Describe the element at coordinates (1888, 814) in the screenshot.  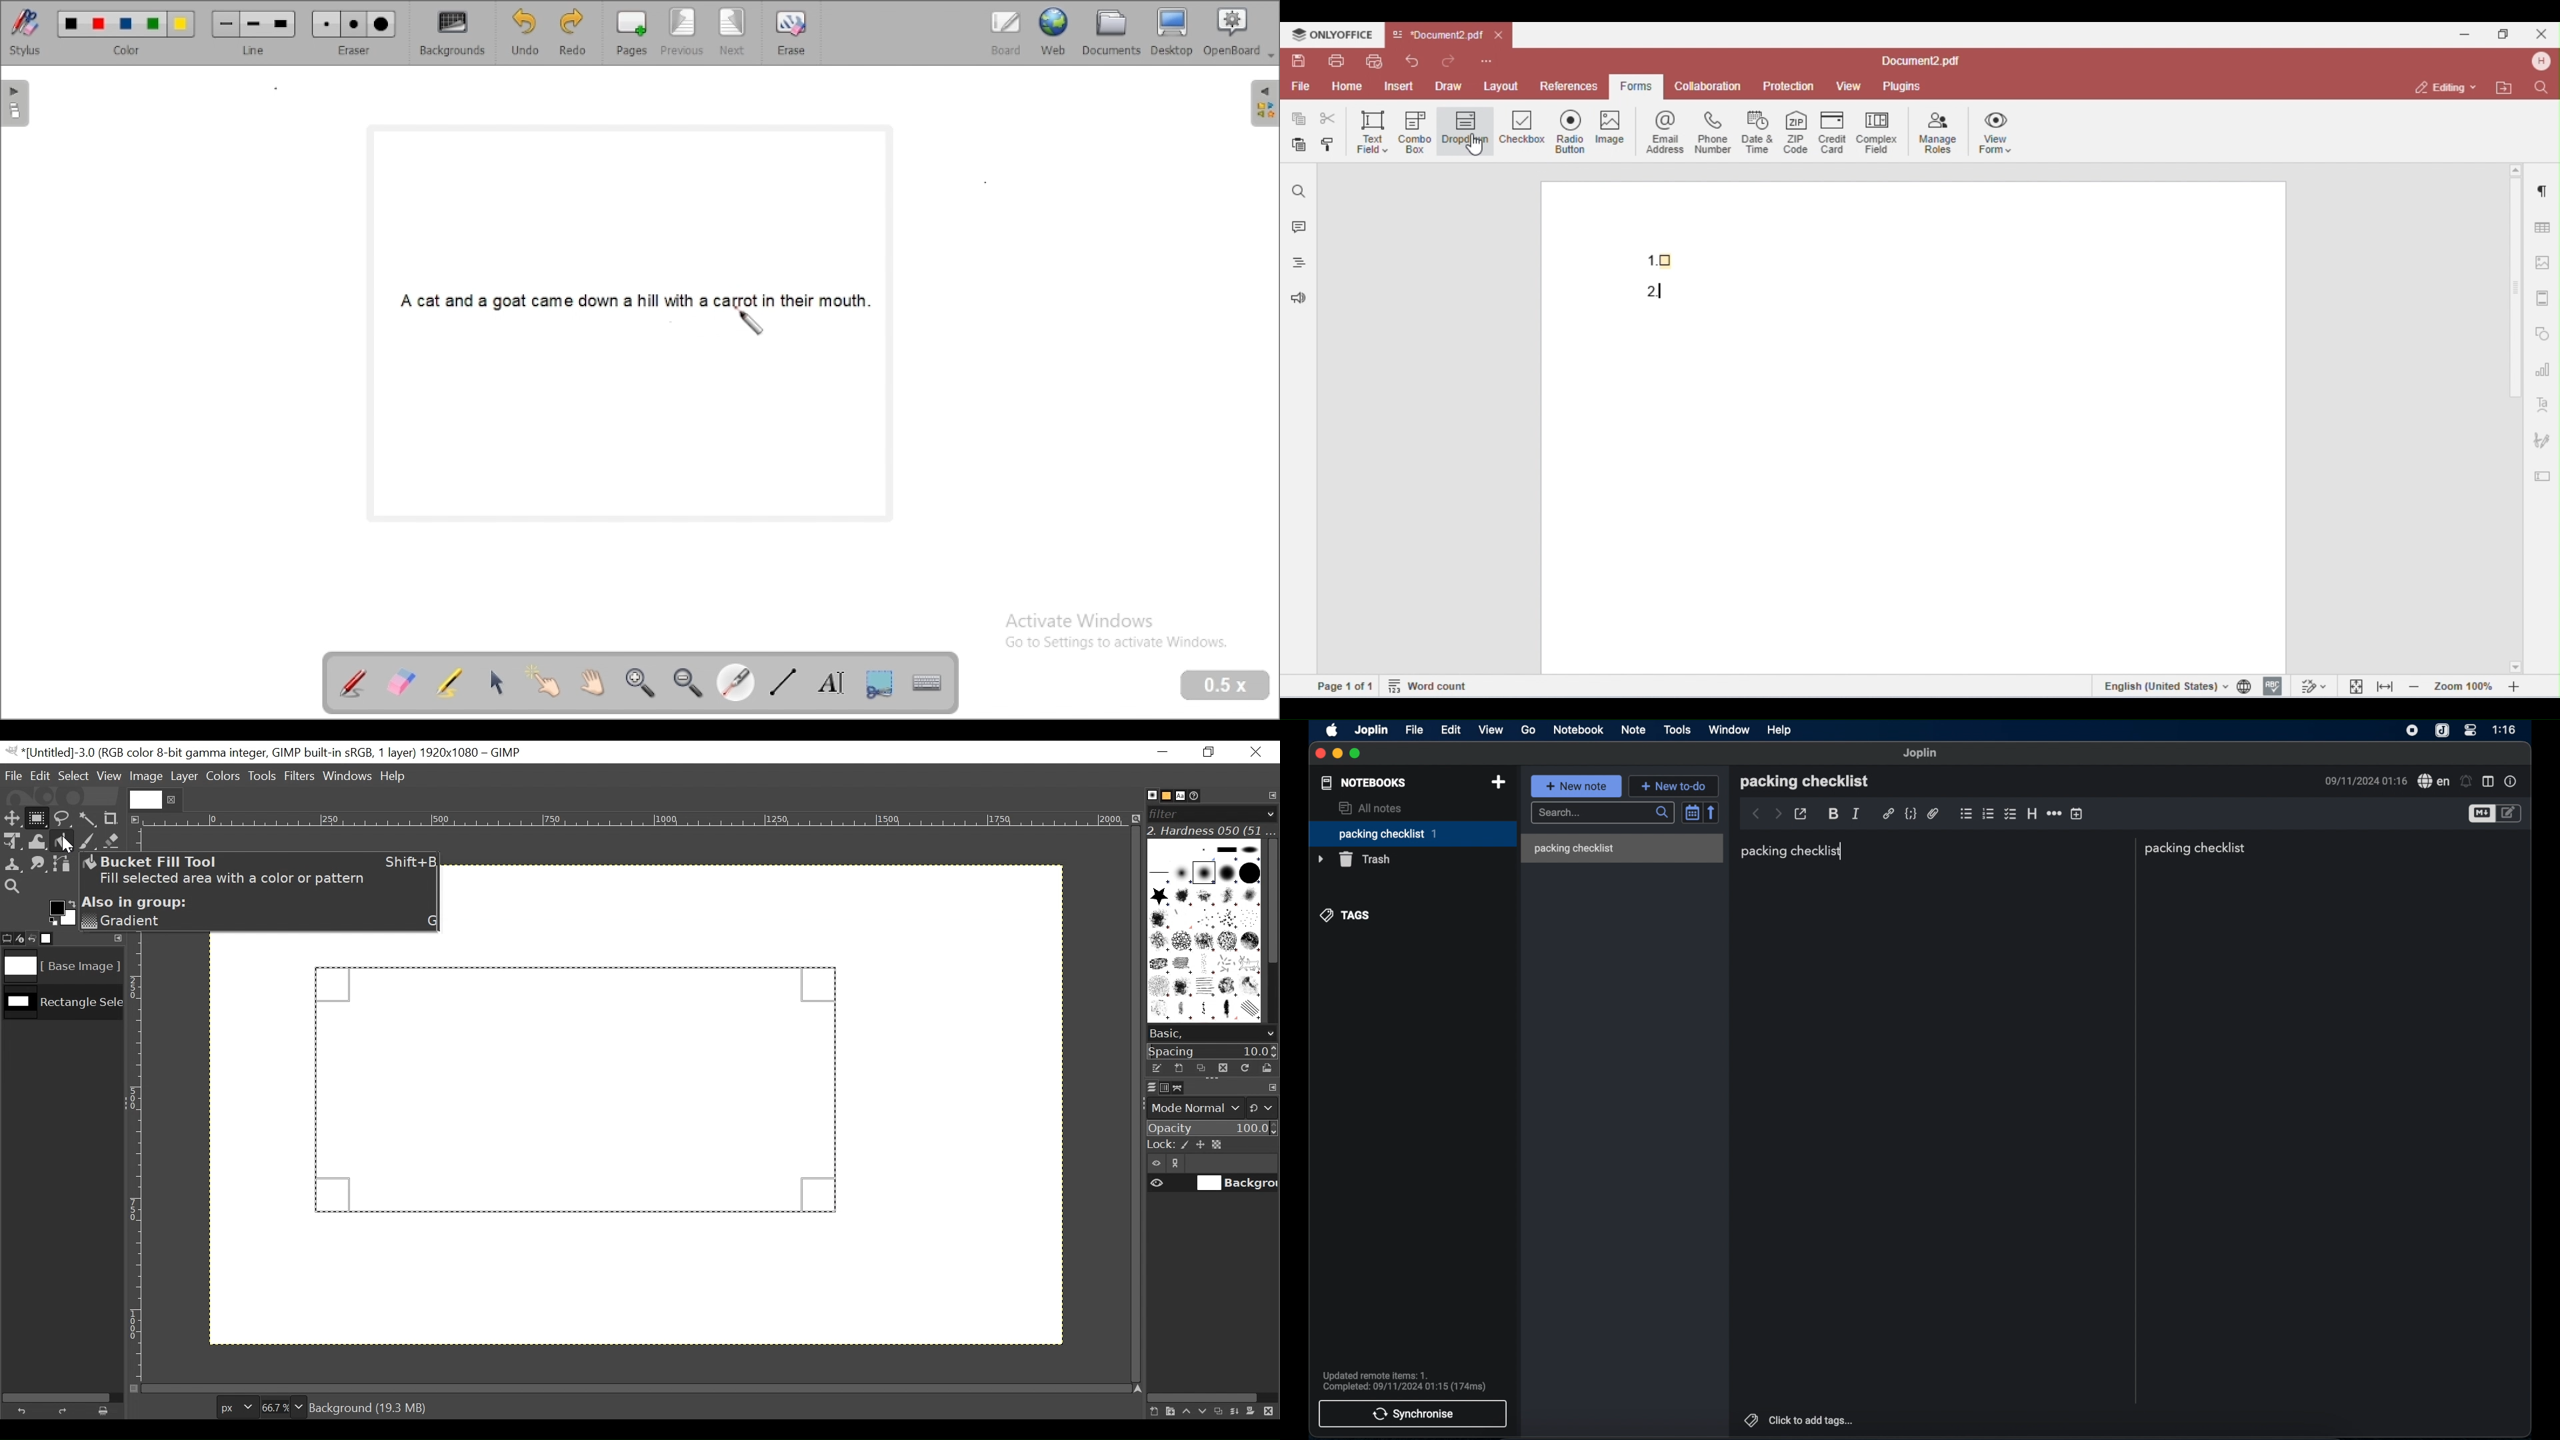
I see `hyperlink` at that location.